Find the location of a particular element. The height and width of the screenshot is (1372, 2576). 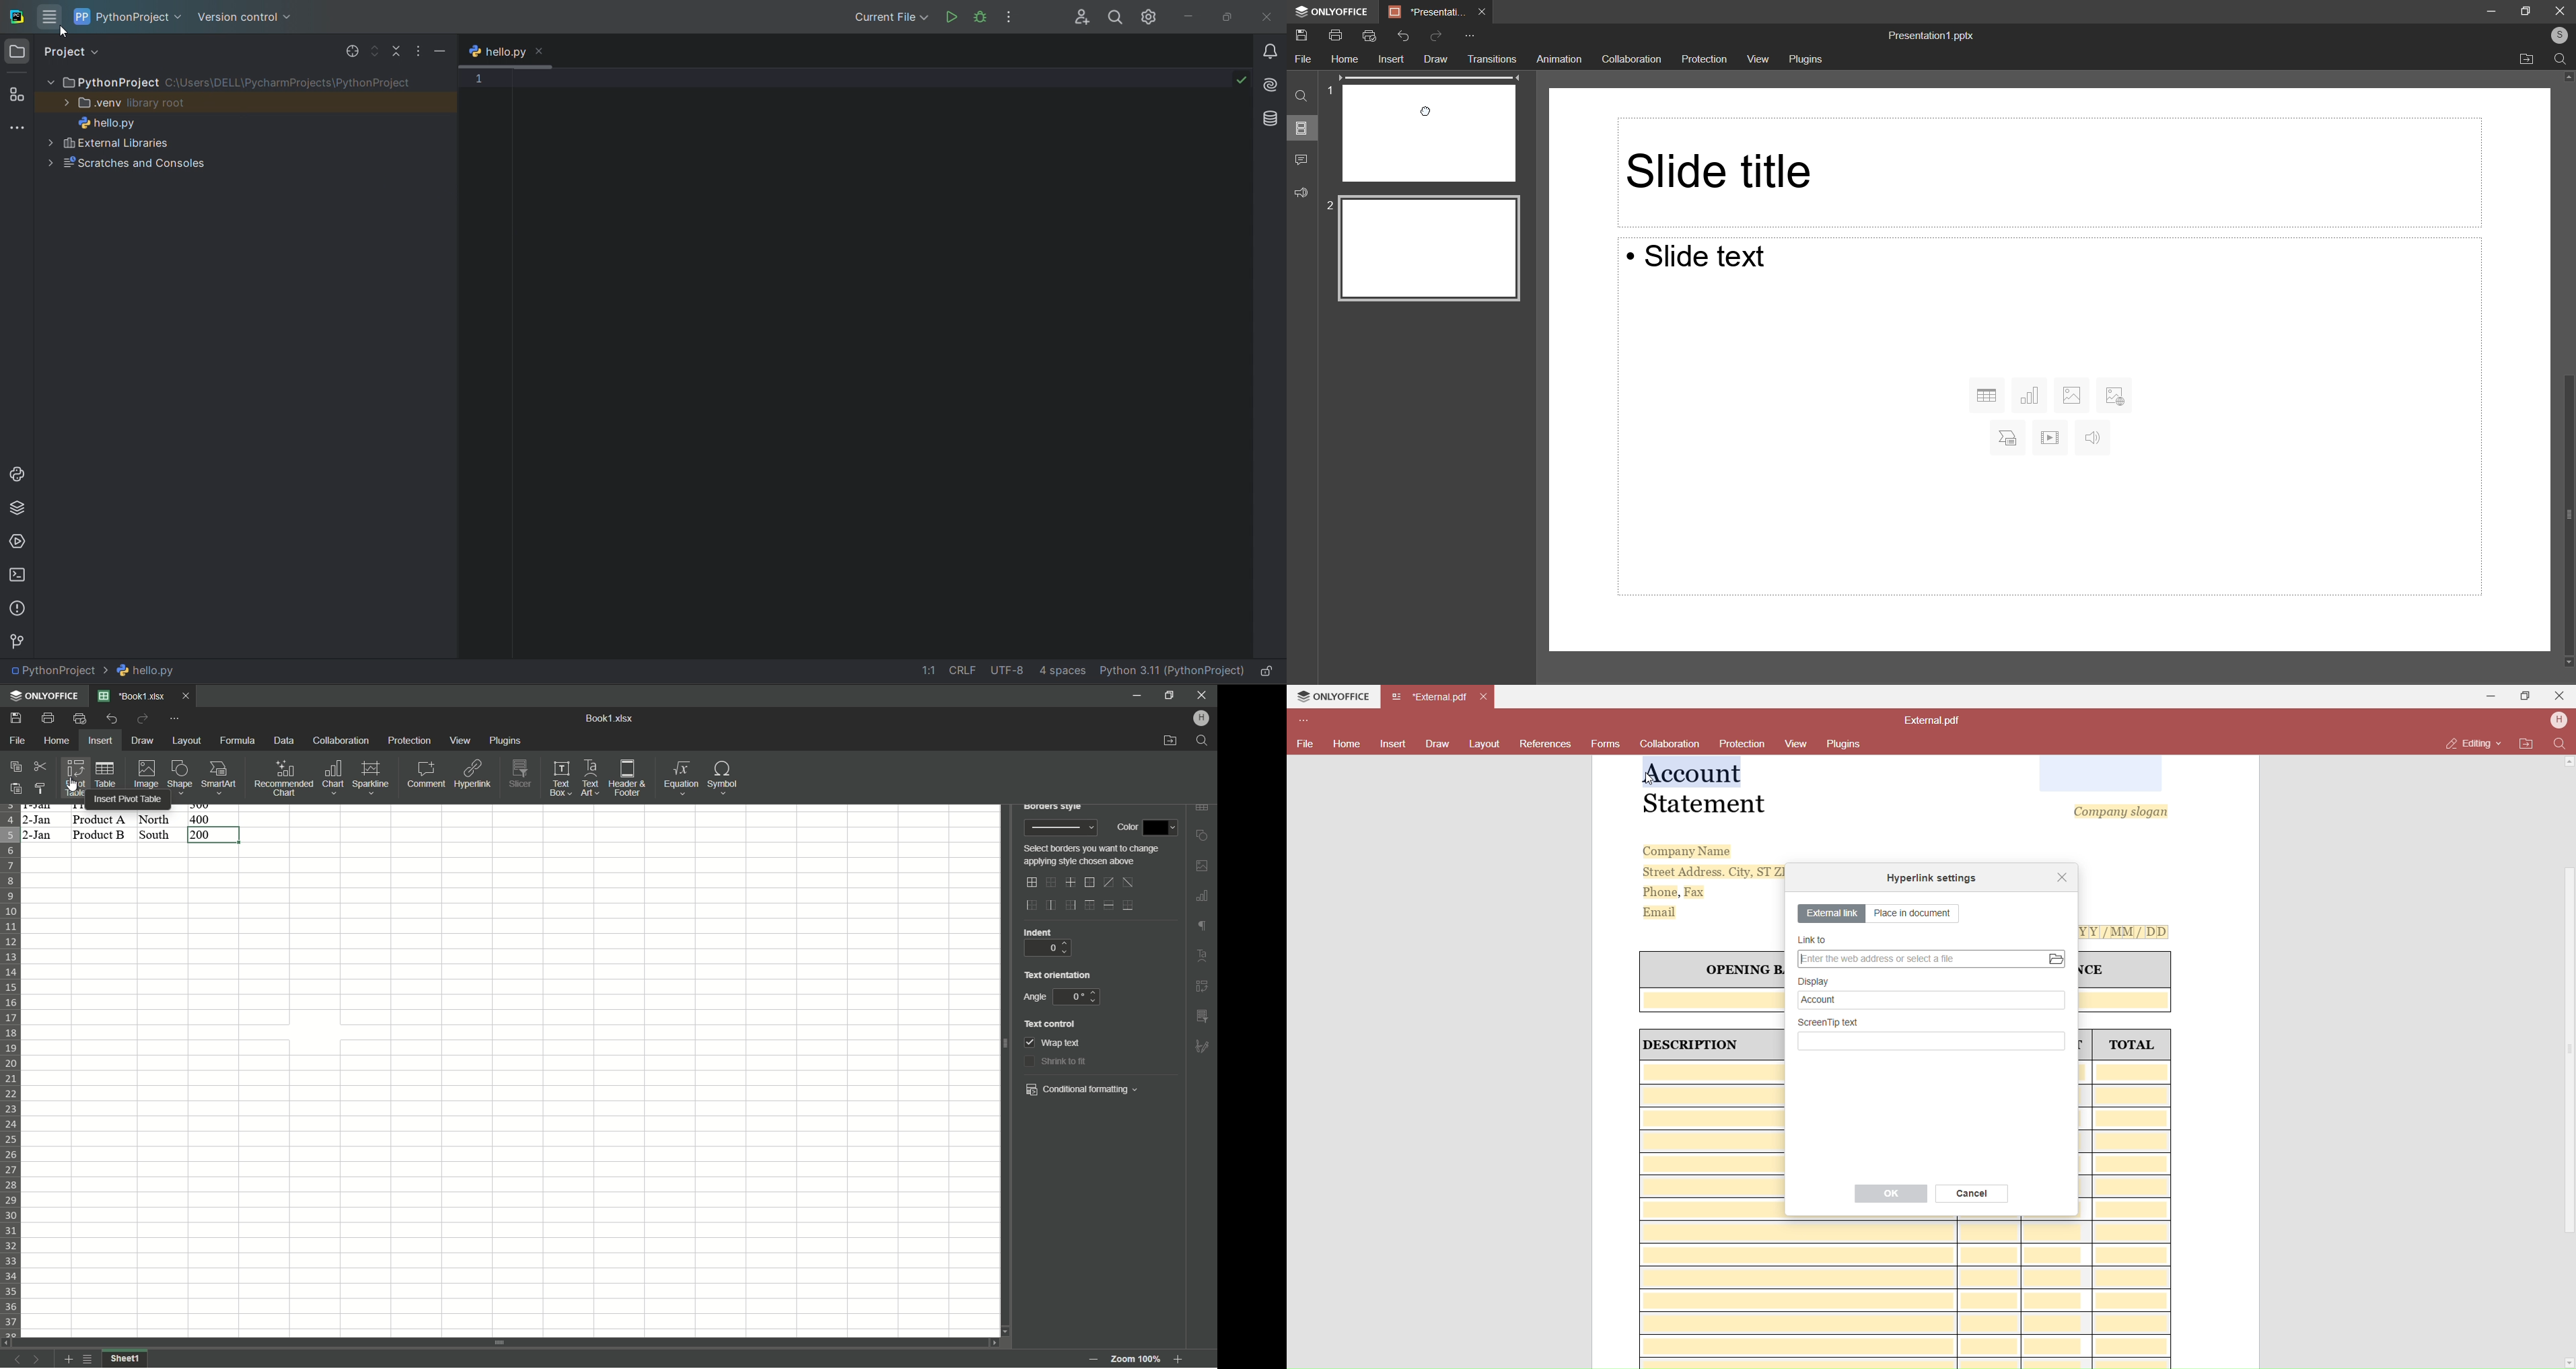

Hyperlink setting is located at coordinates (1935, 879).